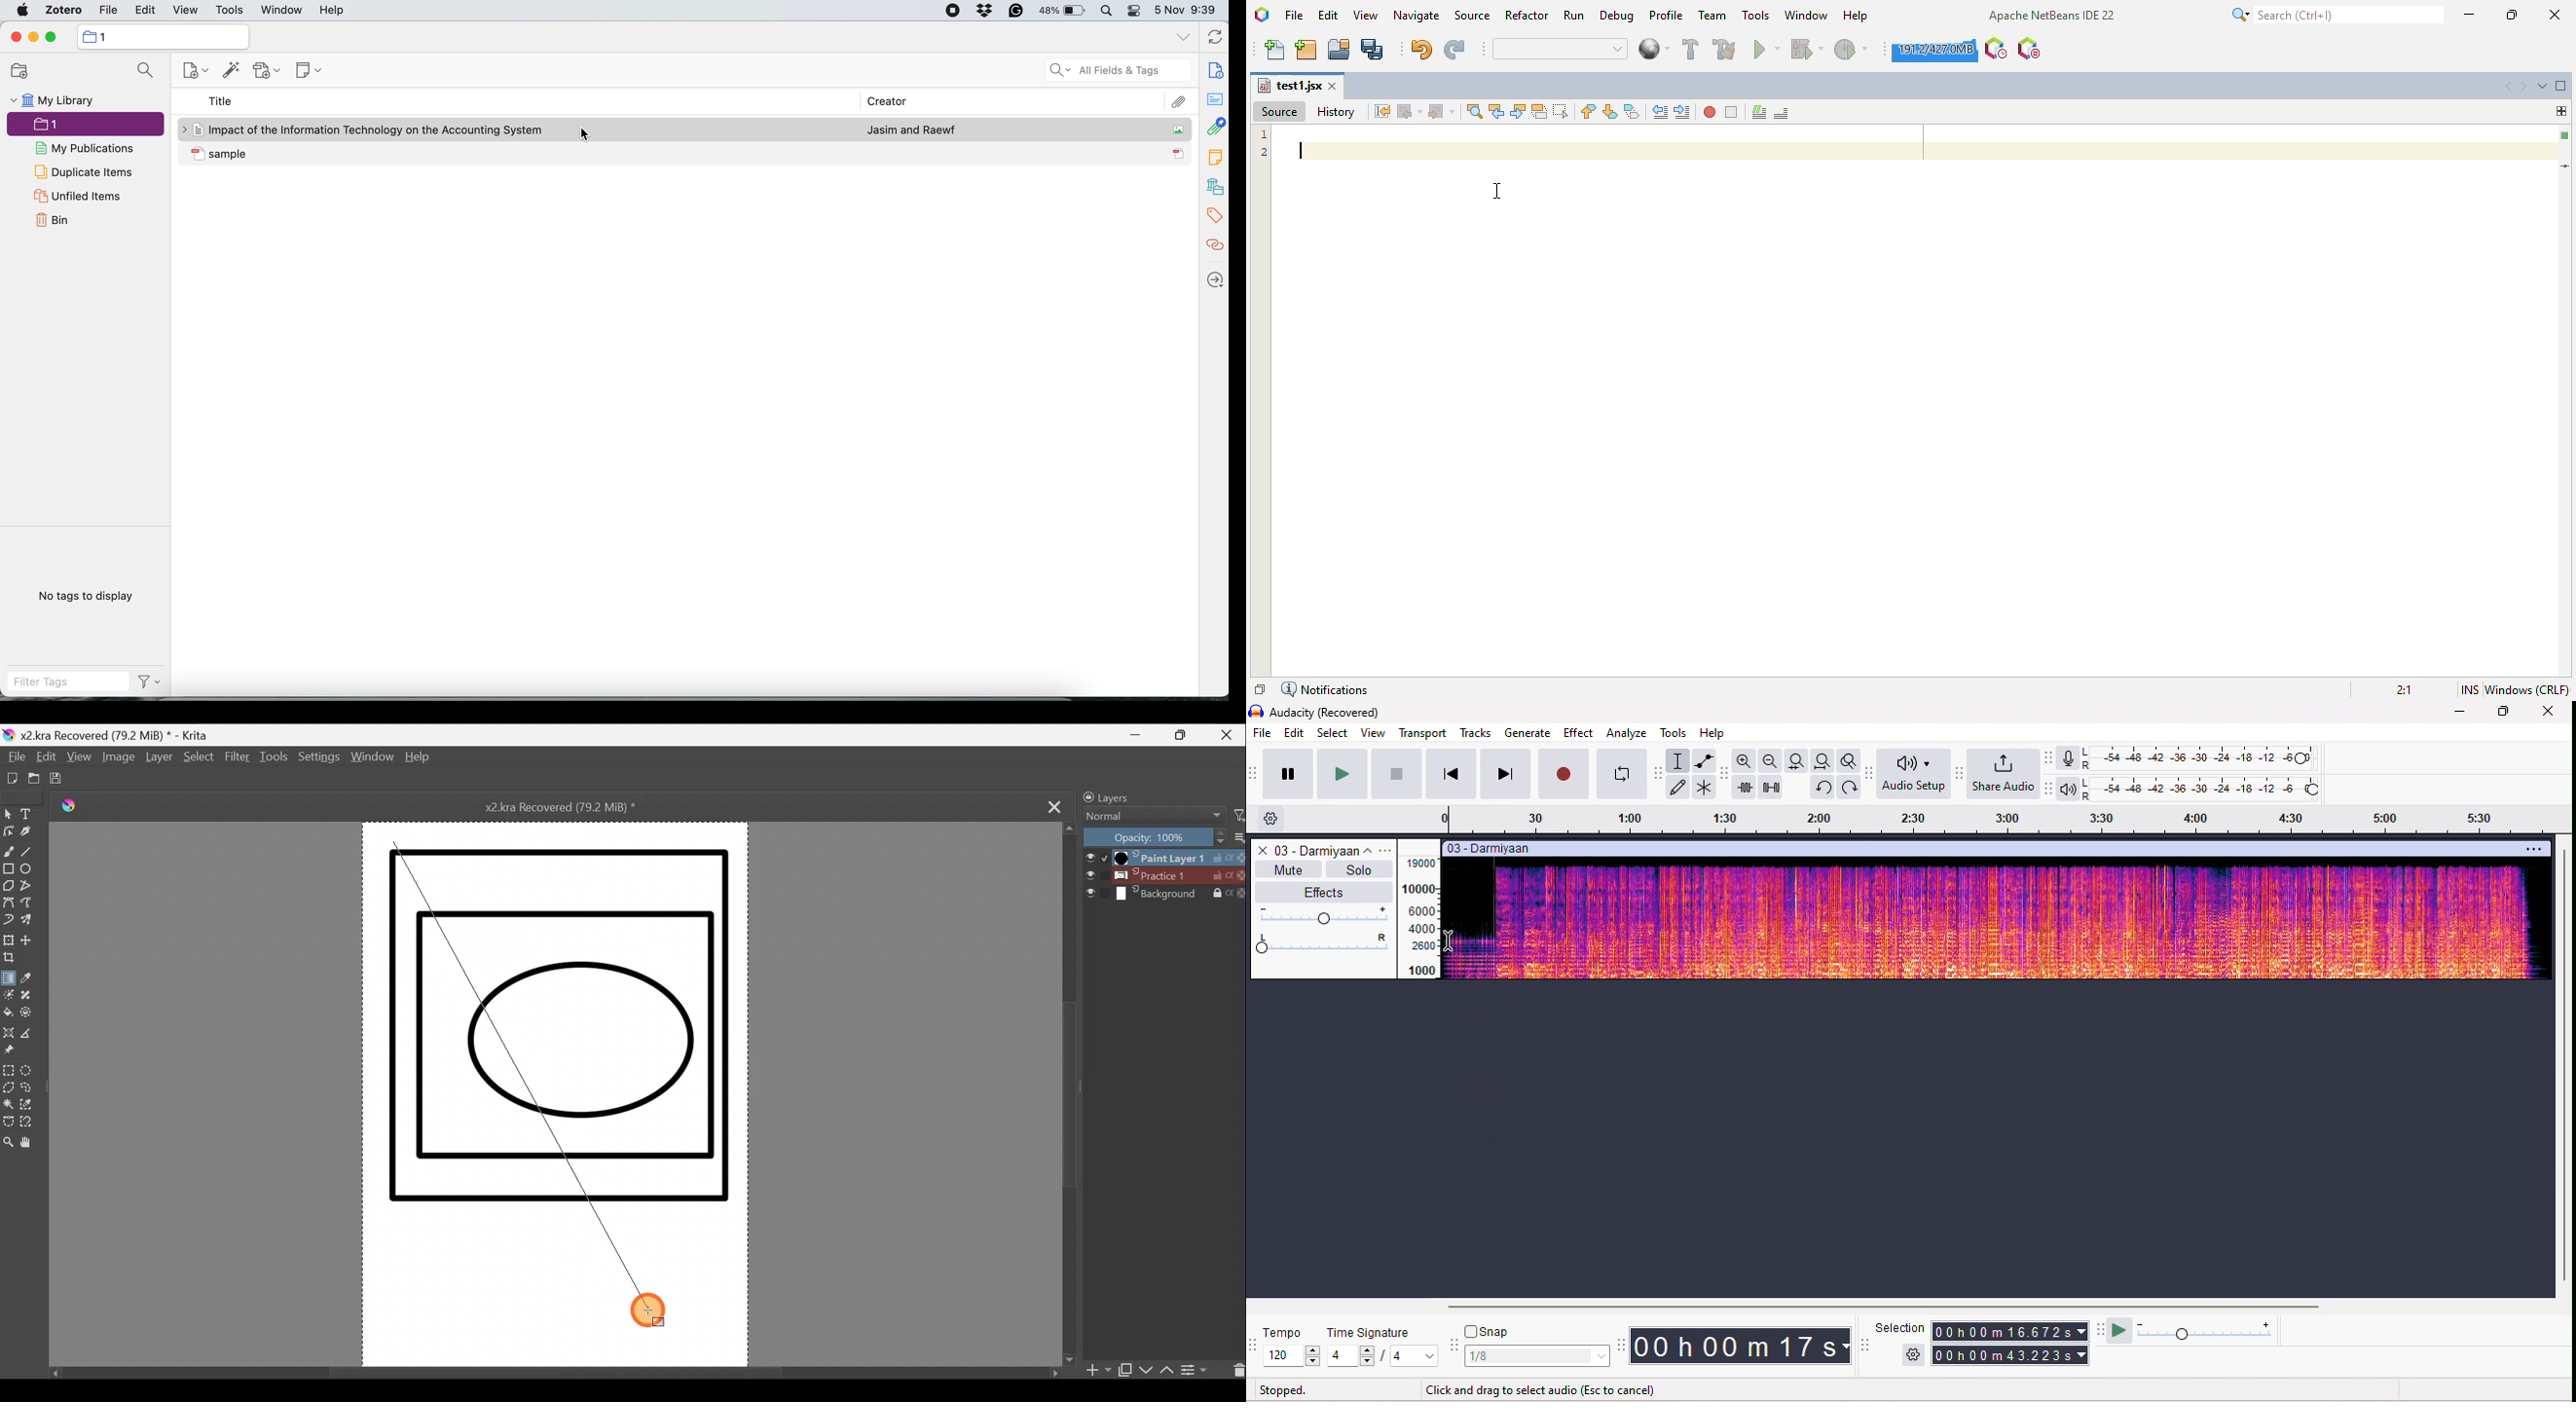  I want to click on Open existing document, so click(29, 779).